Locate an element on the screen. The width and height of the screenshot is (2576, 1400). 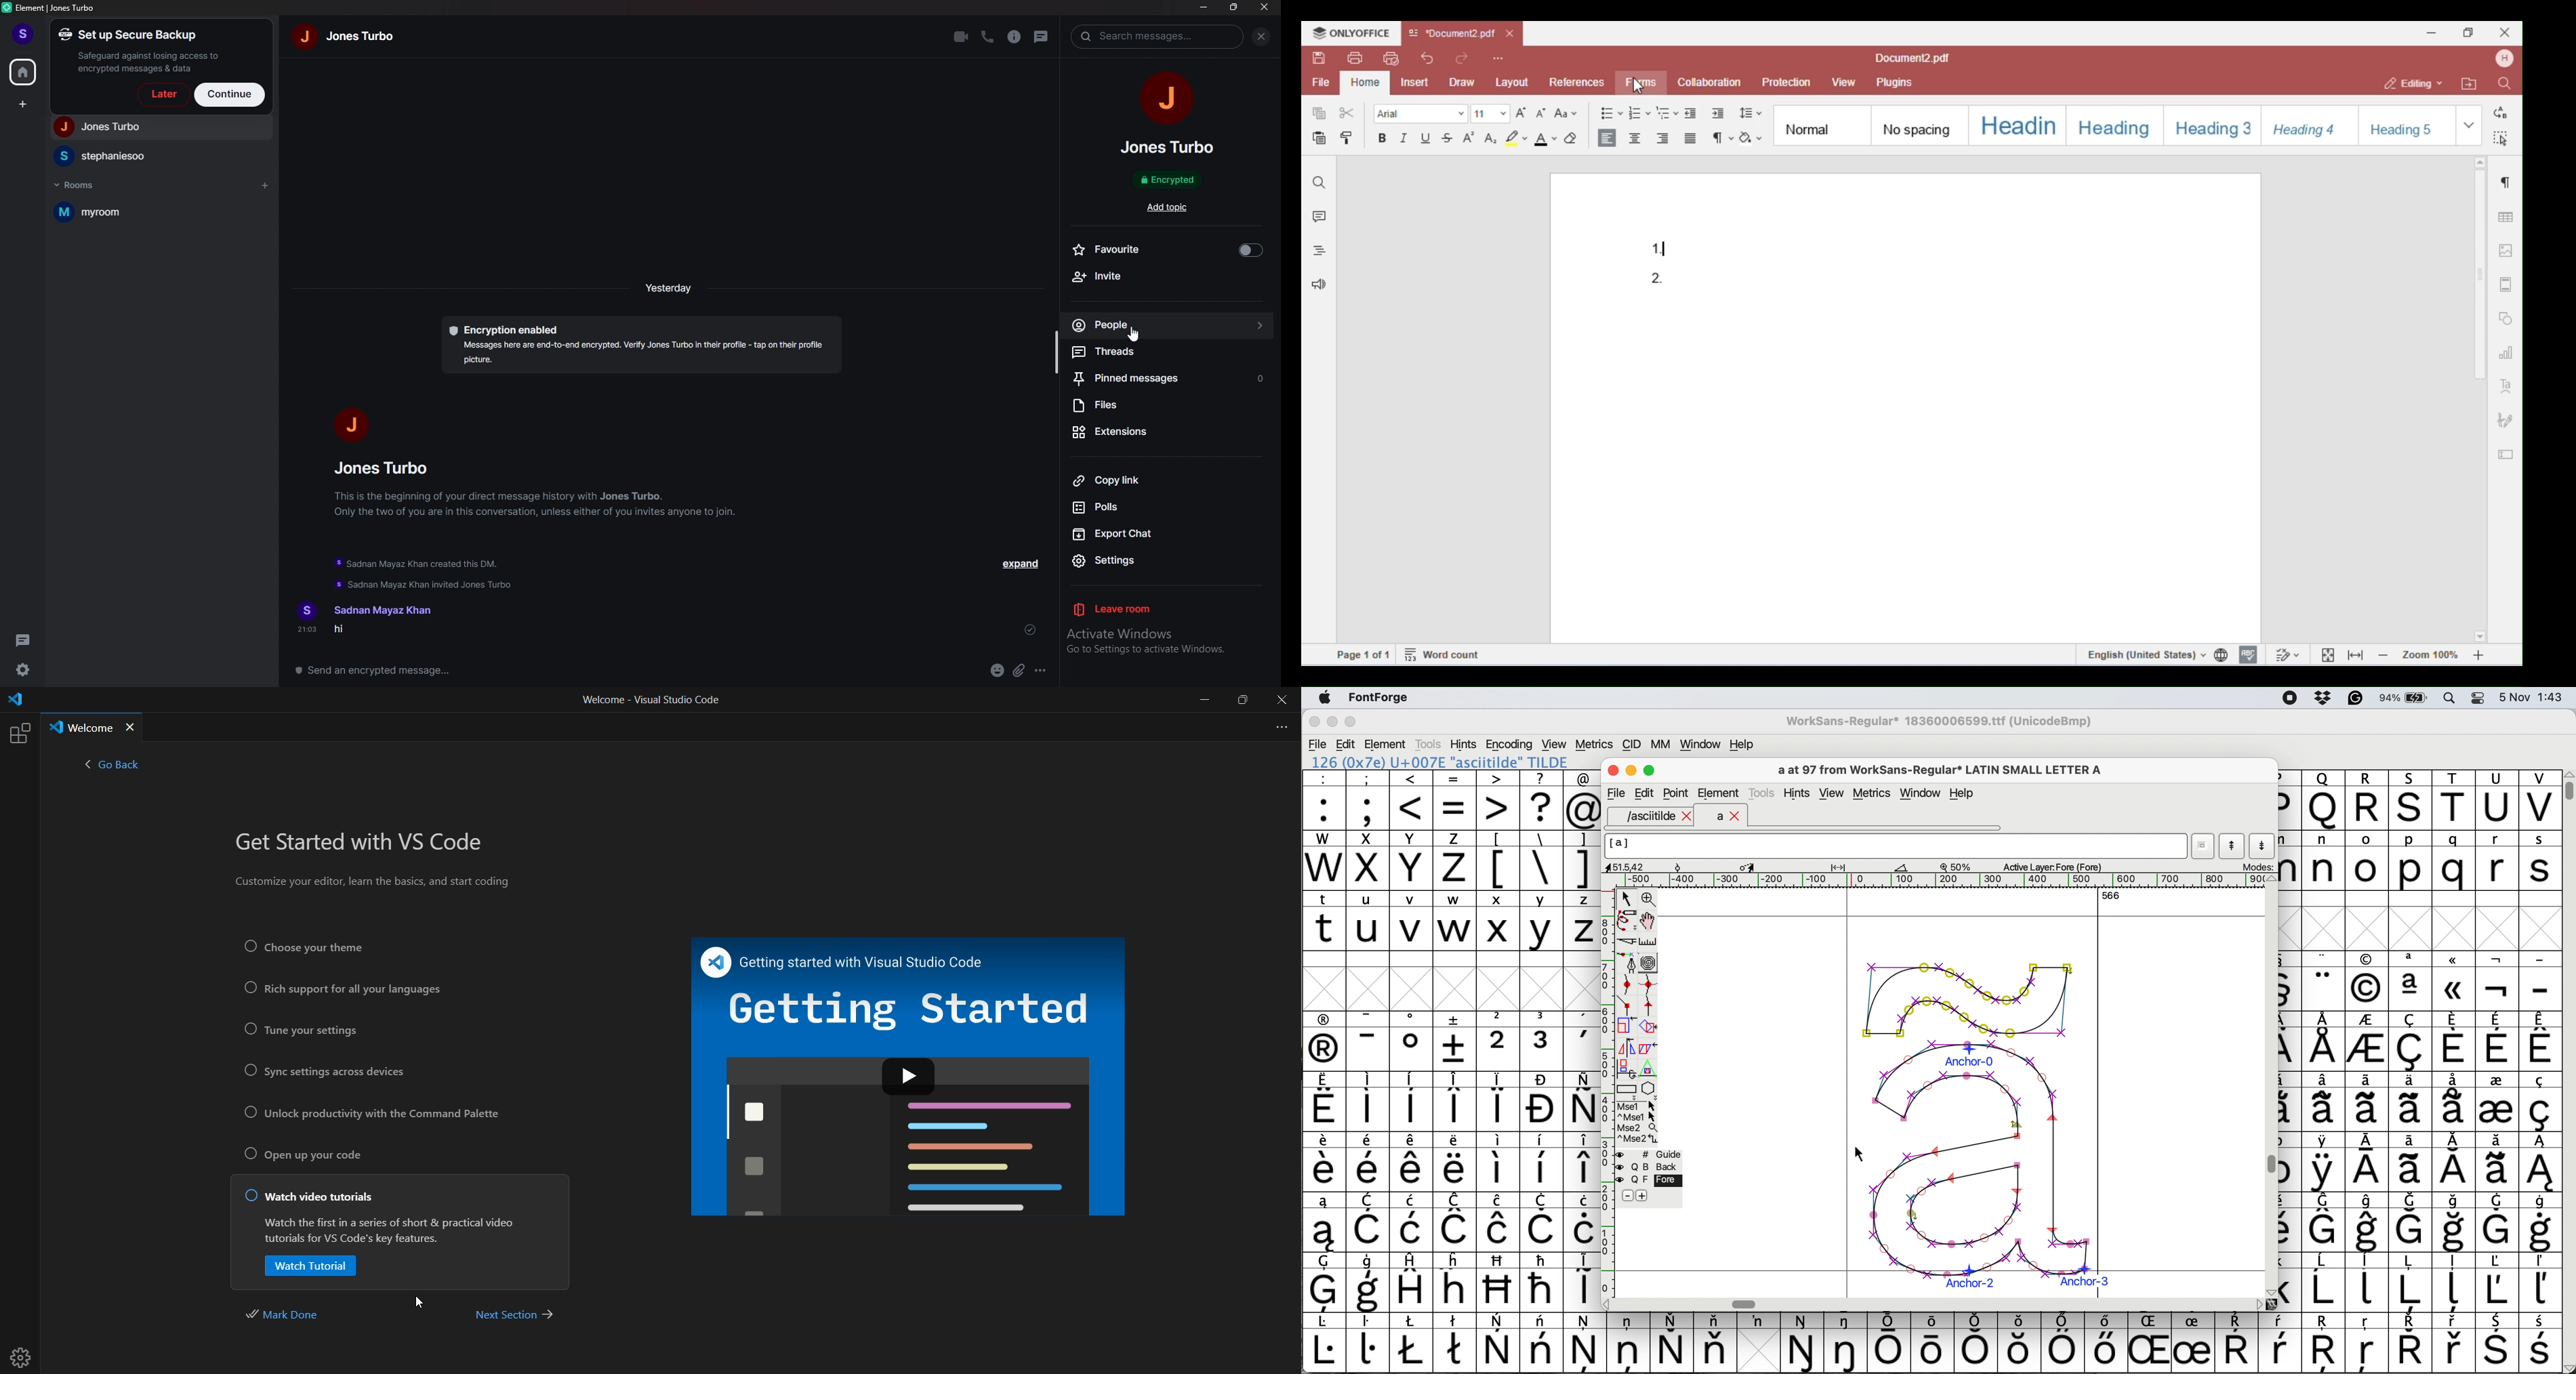
name is located at coordinates (347, 35).